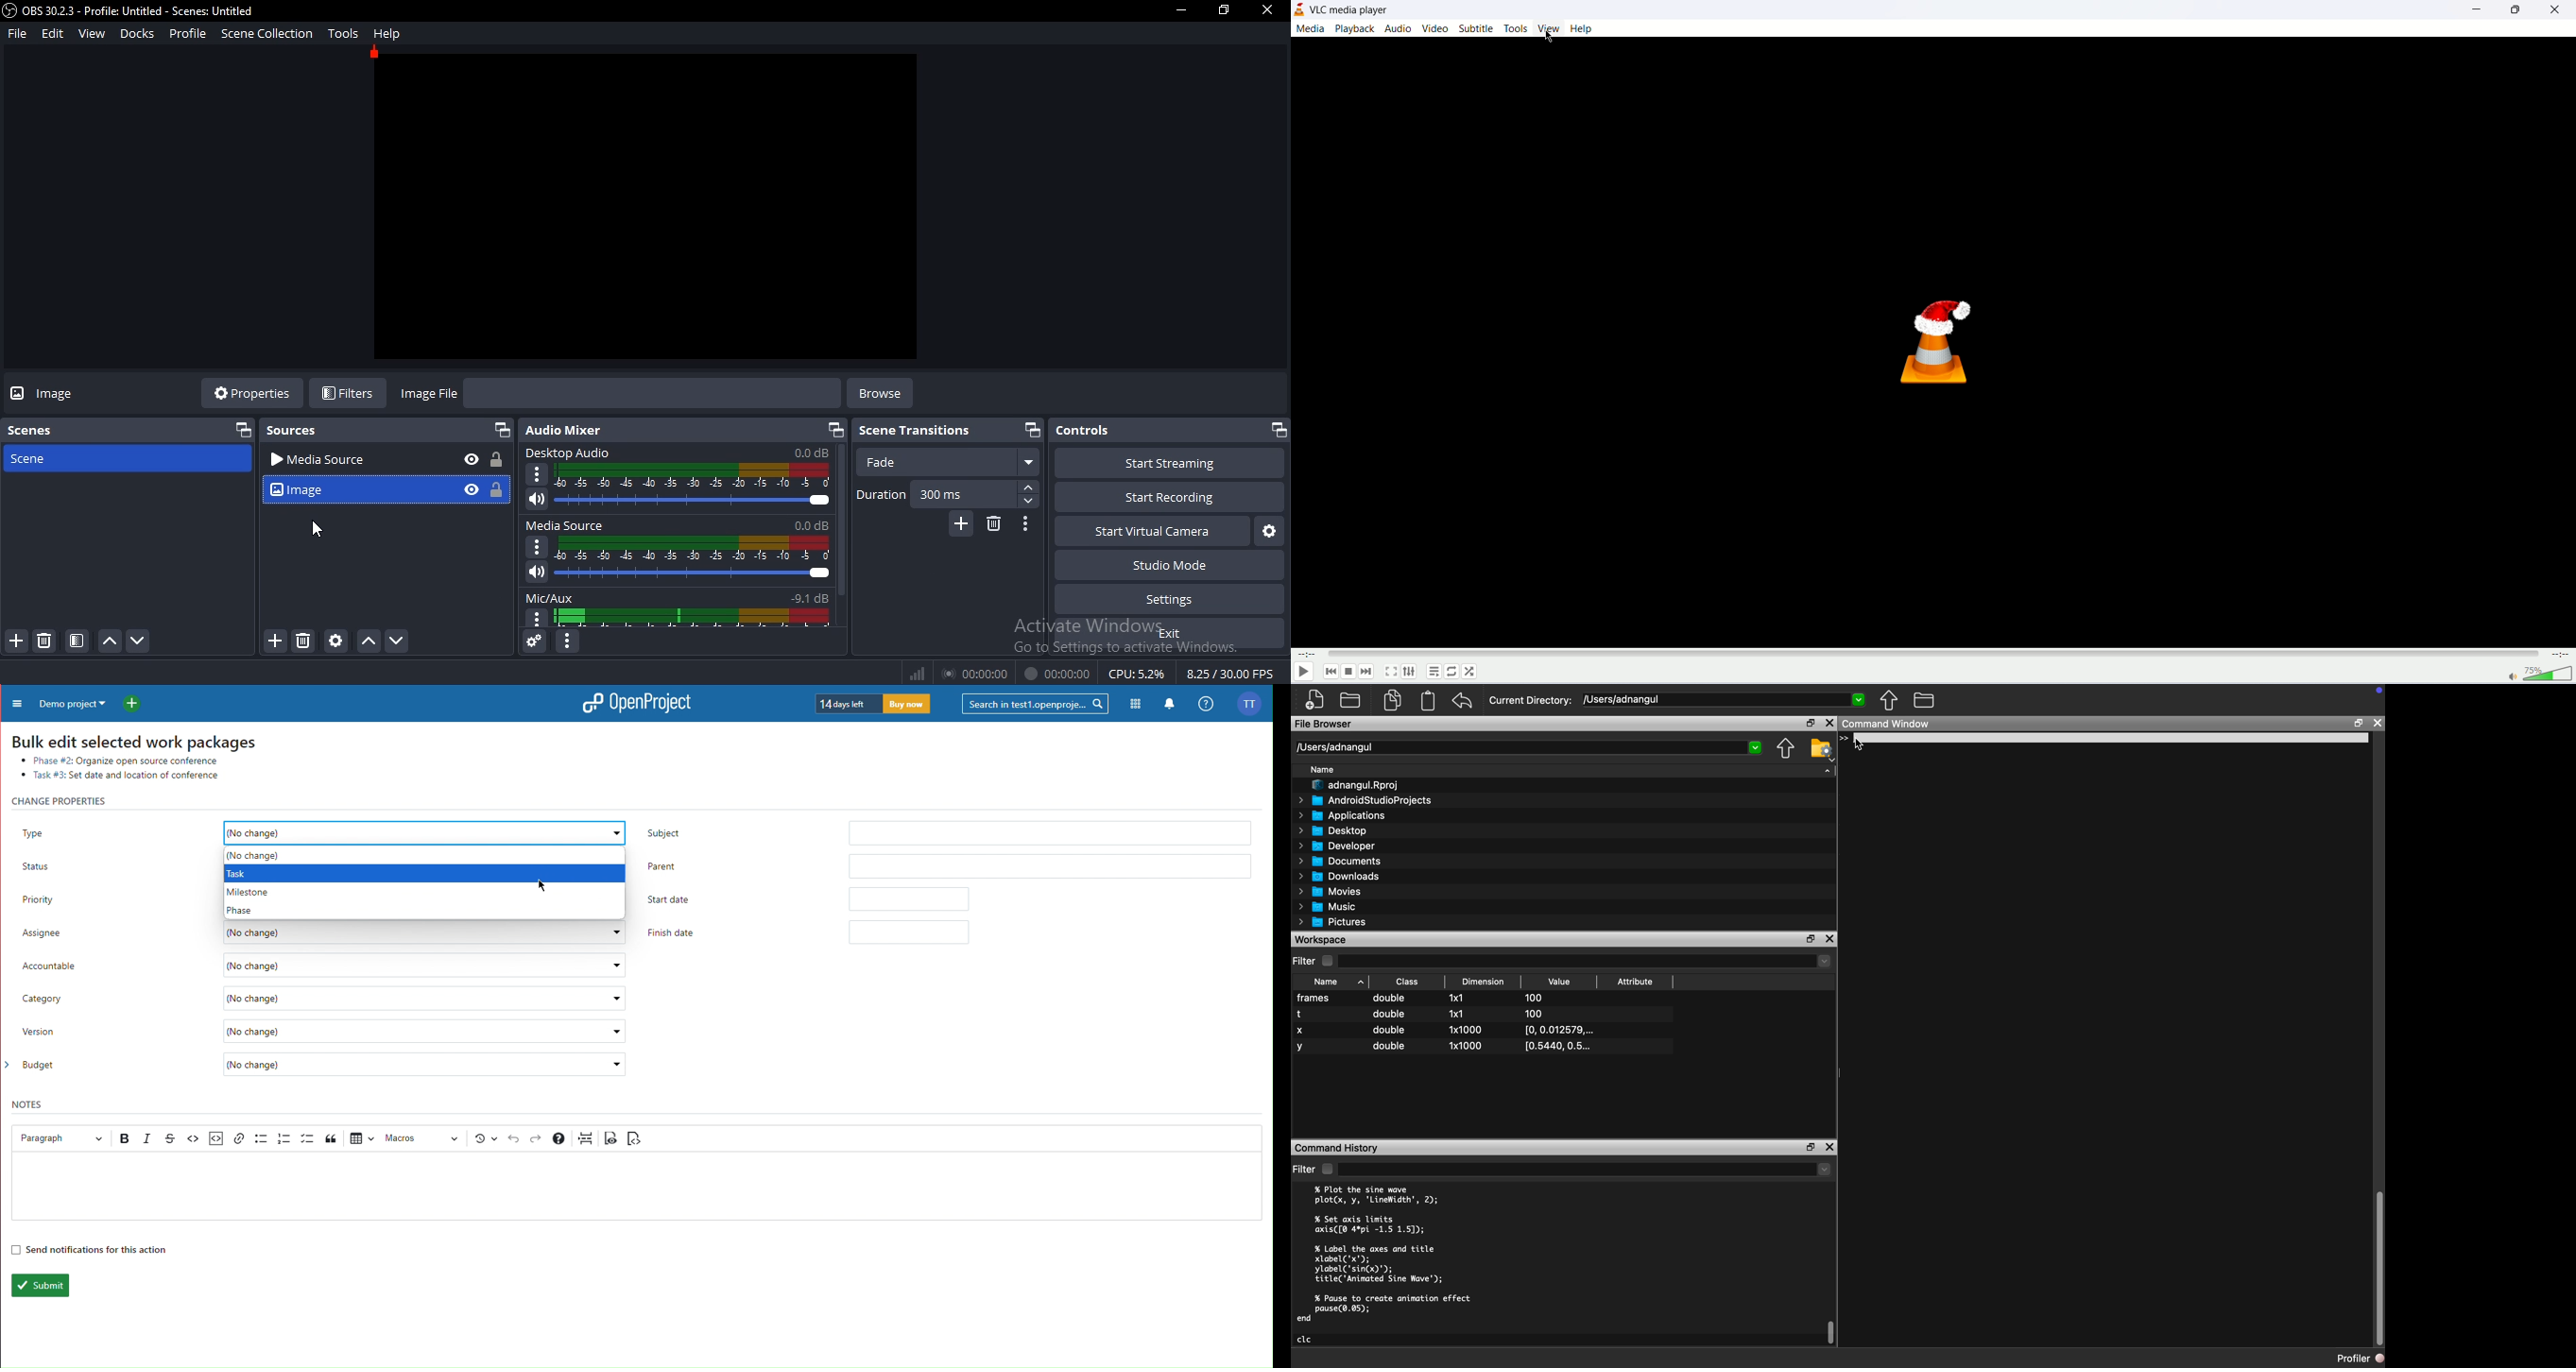 Image resolution: width=2576 pixels, height=1372 pixels. What do you see at coordinates (43, 641) in the screenshot?
I see `remove scene` at bounding box center [43, 641].